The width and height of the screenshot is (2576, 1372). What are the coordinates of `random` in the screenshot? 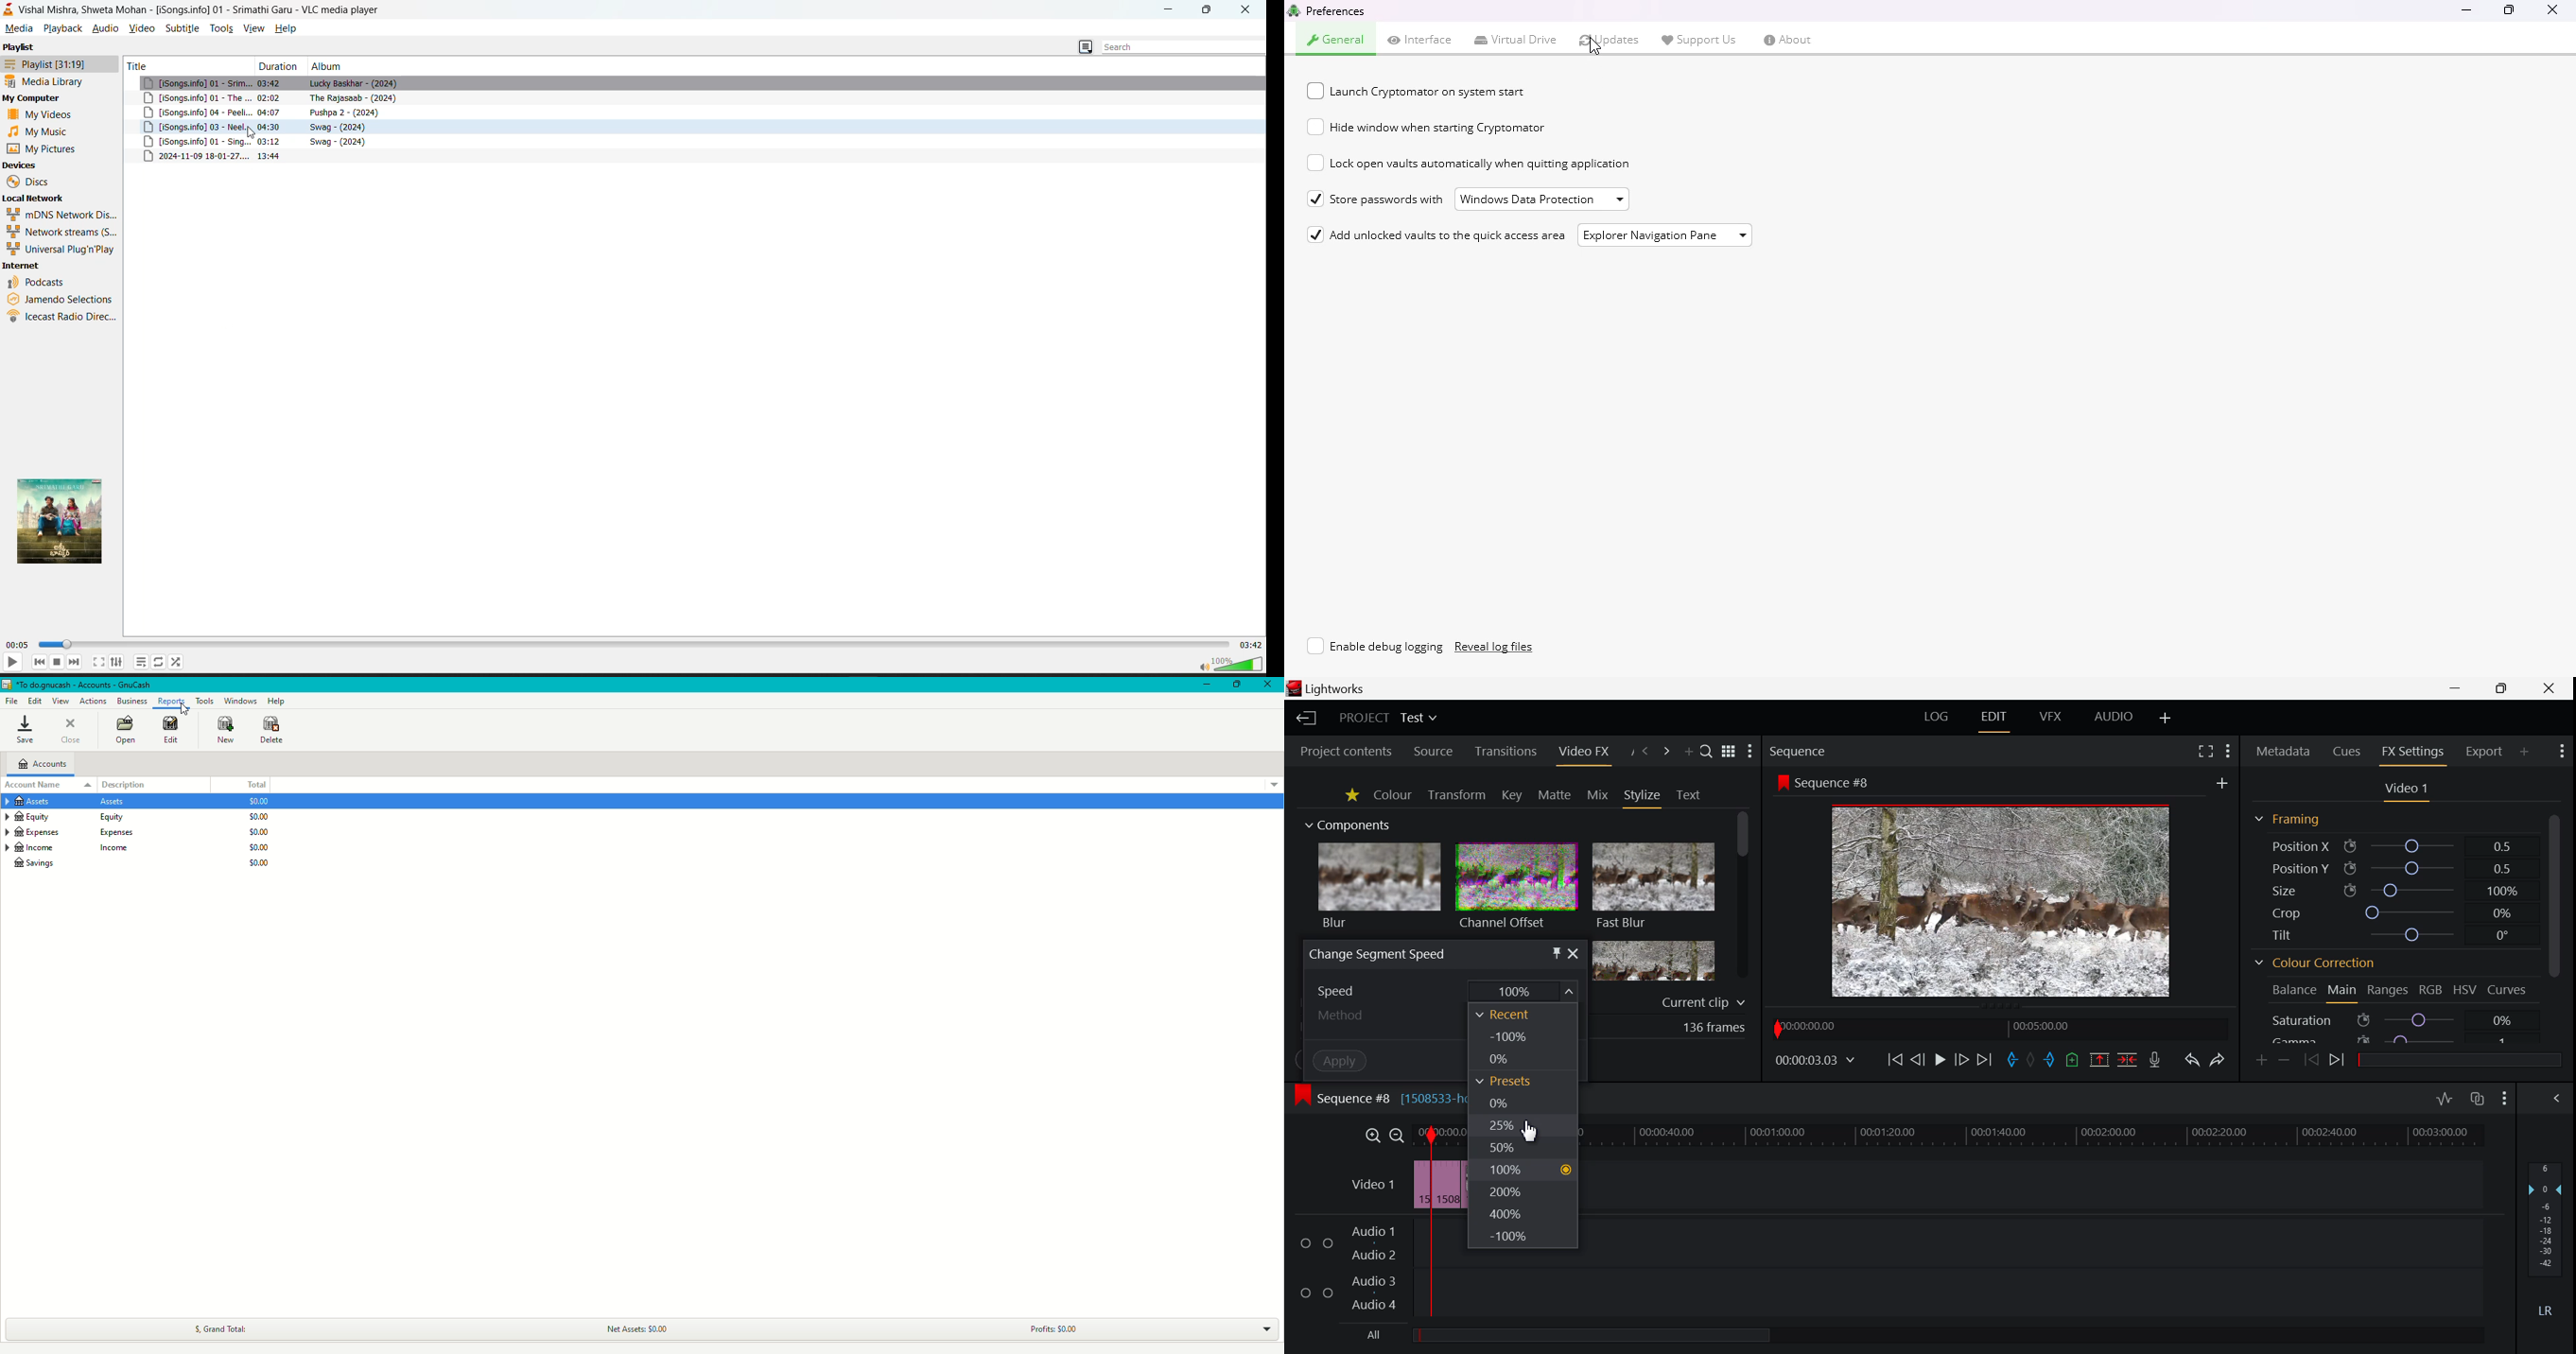 It's located at (176, 662).